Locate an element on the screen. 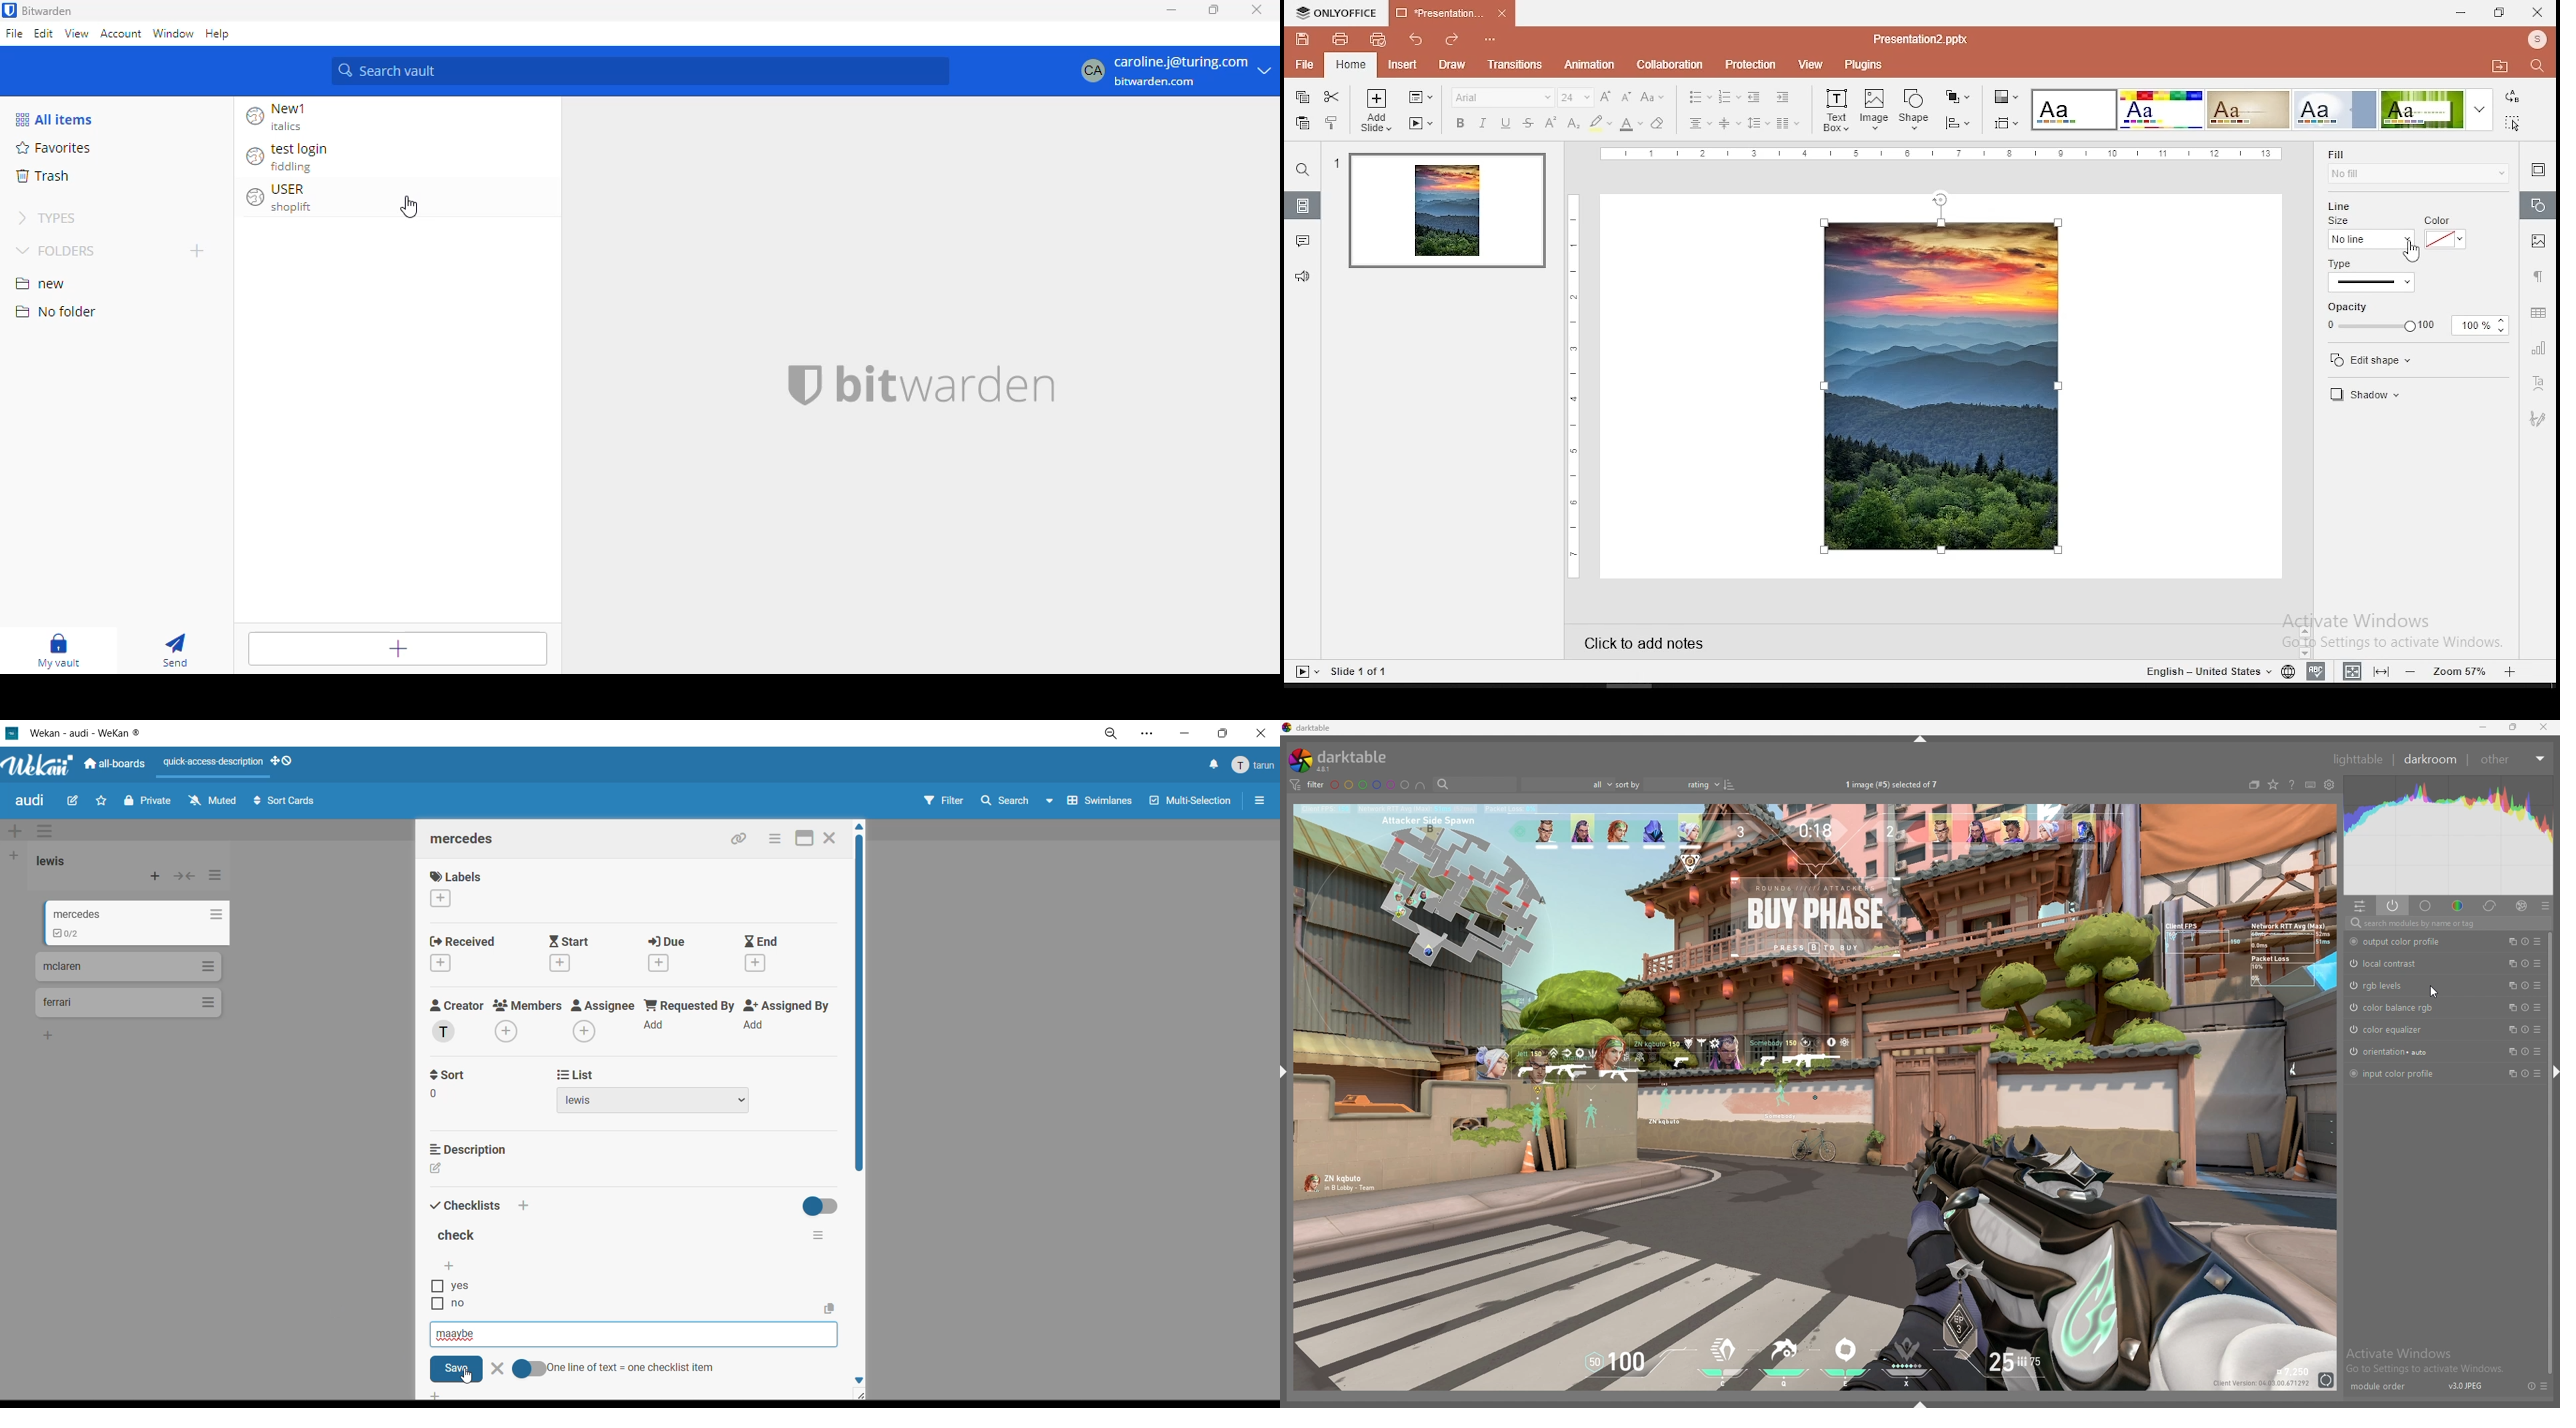 Image resolution: width=2576 pixels, height=1428 pixels. switched on is located at coordinates (2352, 1029).